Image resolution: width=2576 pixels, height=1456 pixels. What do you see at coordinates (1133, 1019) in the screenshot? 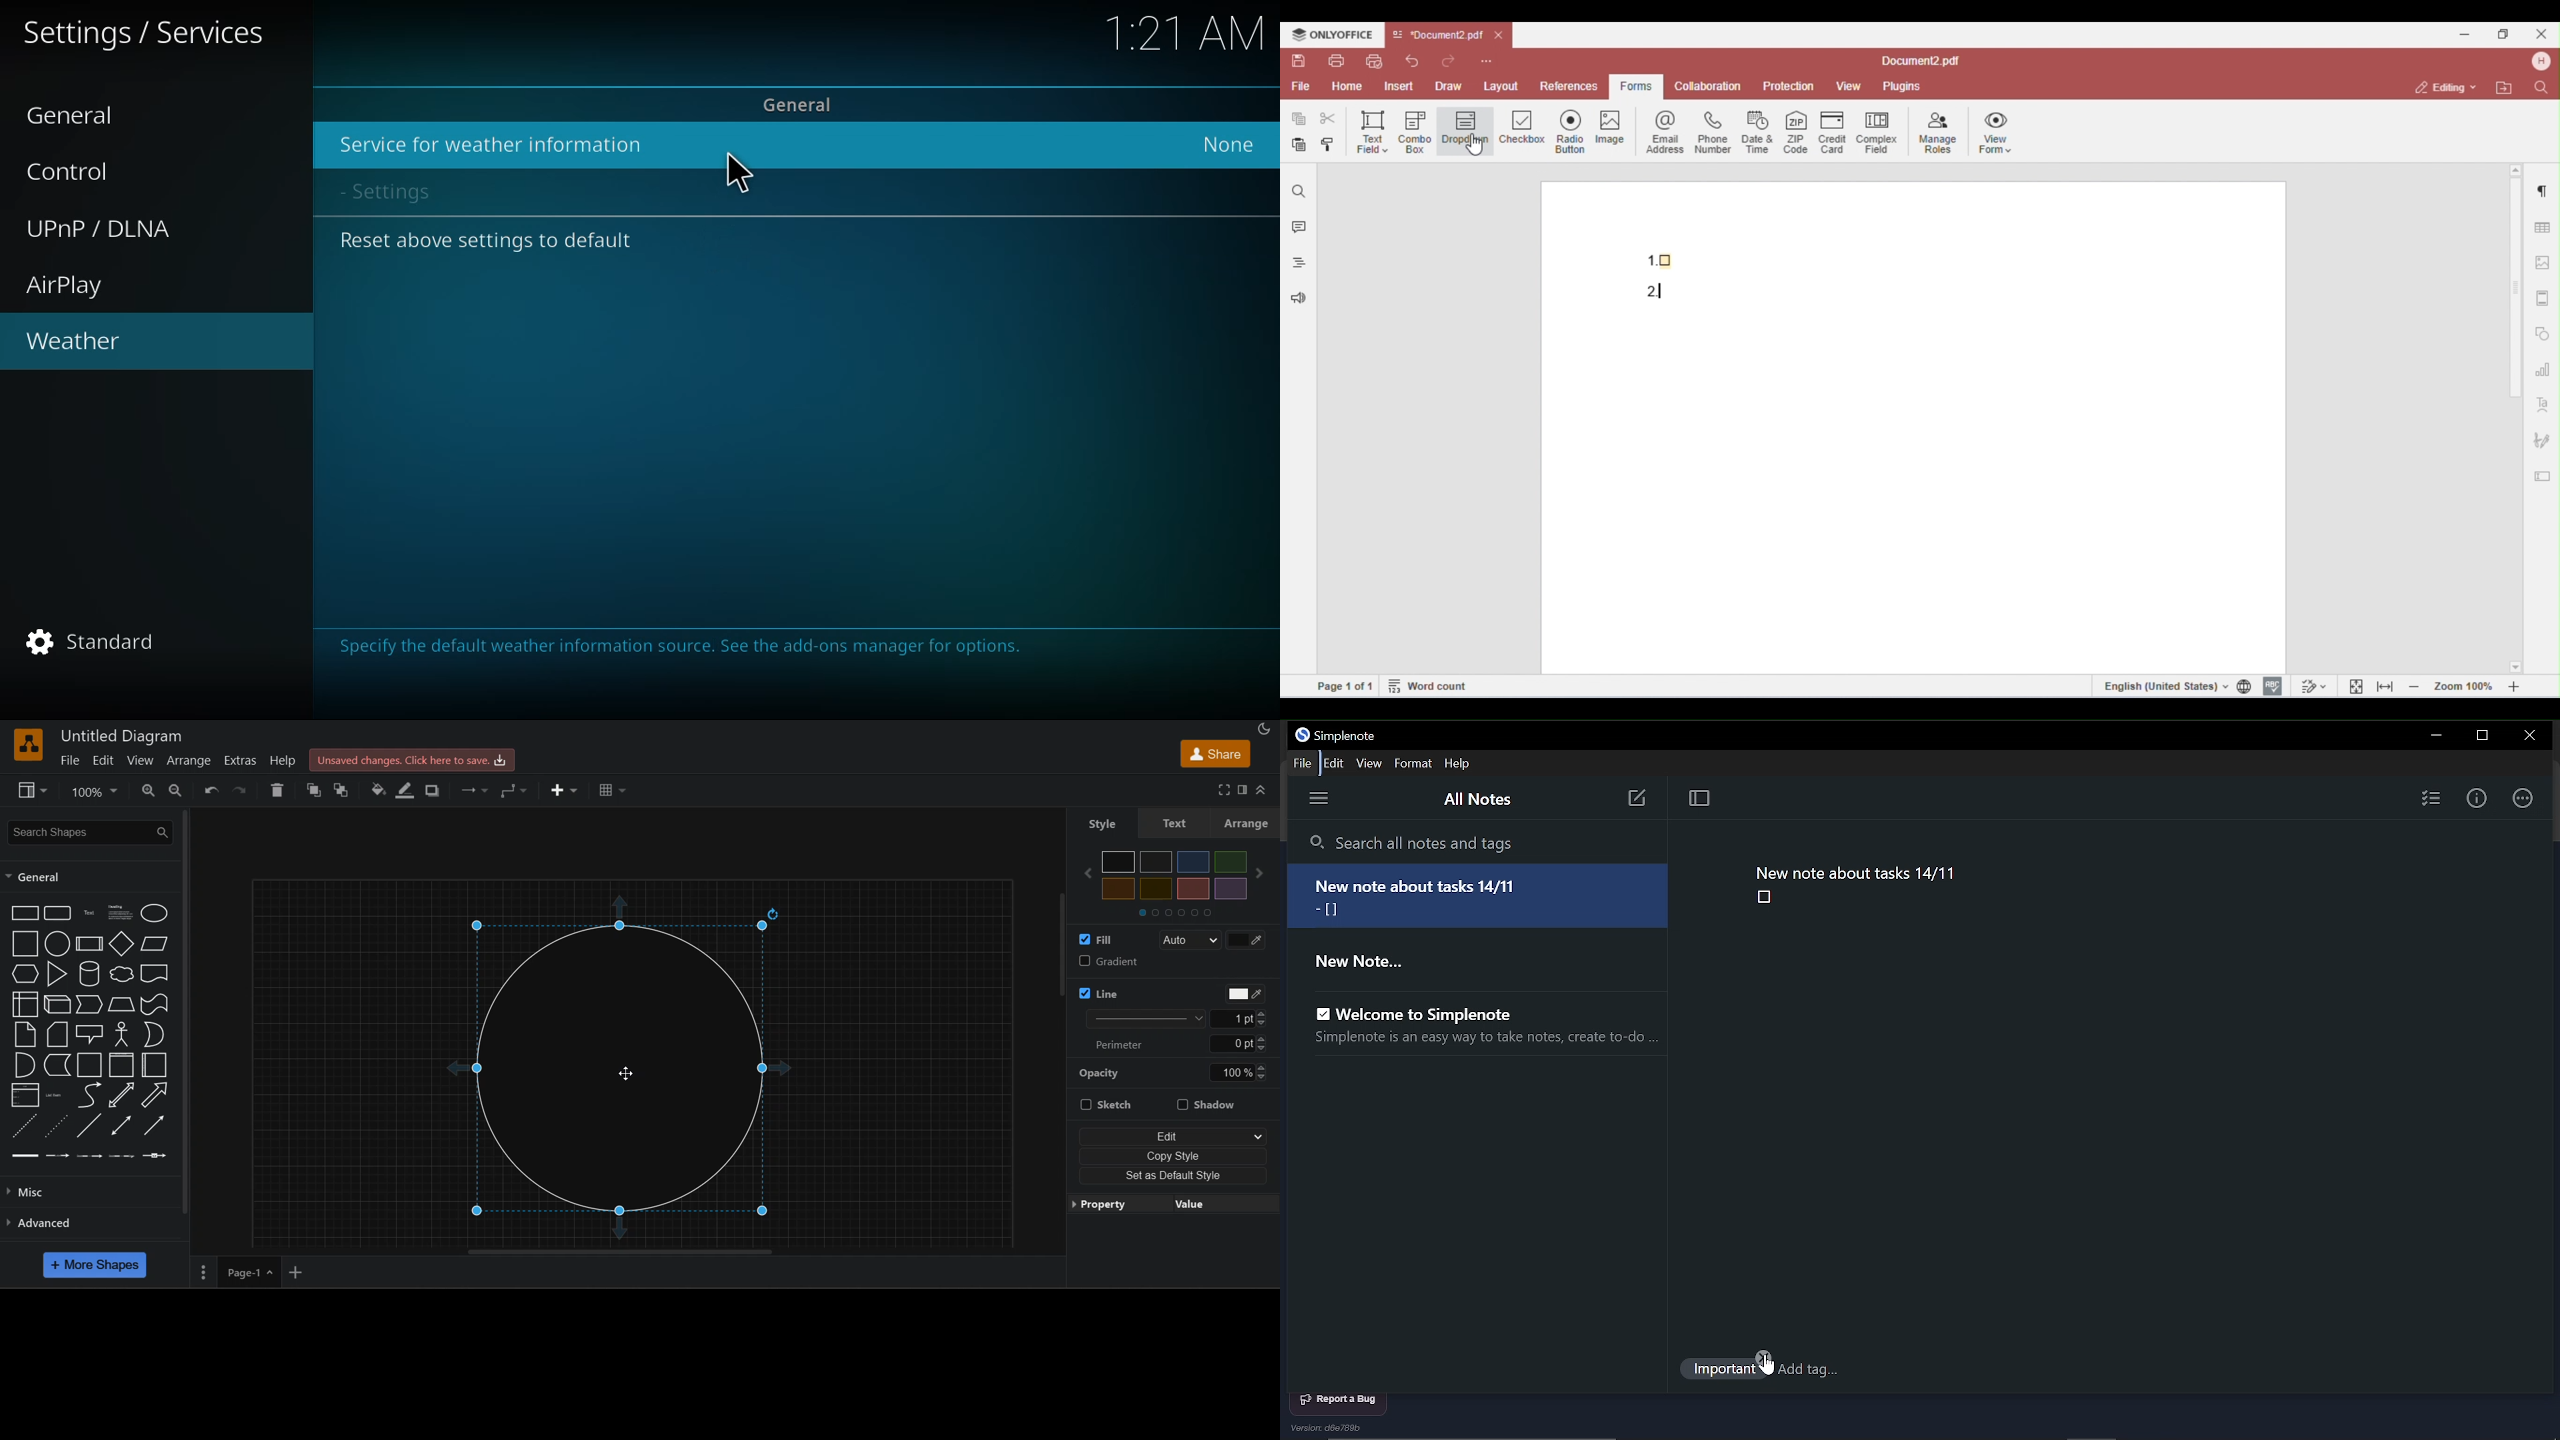
I see `line thickness` at bounding box center [1133, 1019].